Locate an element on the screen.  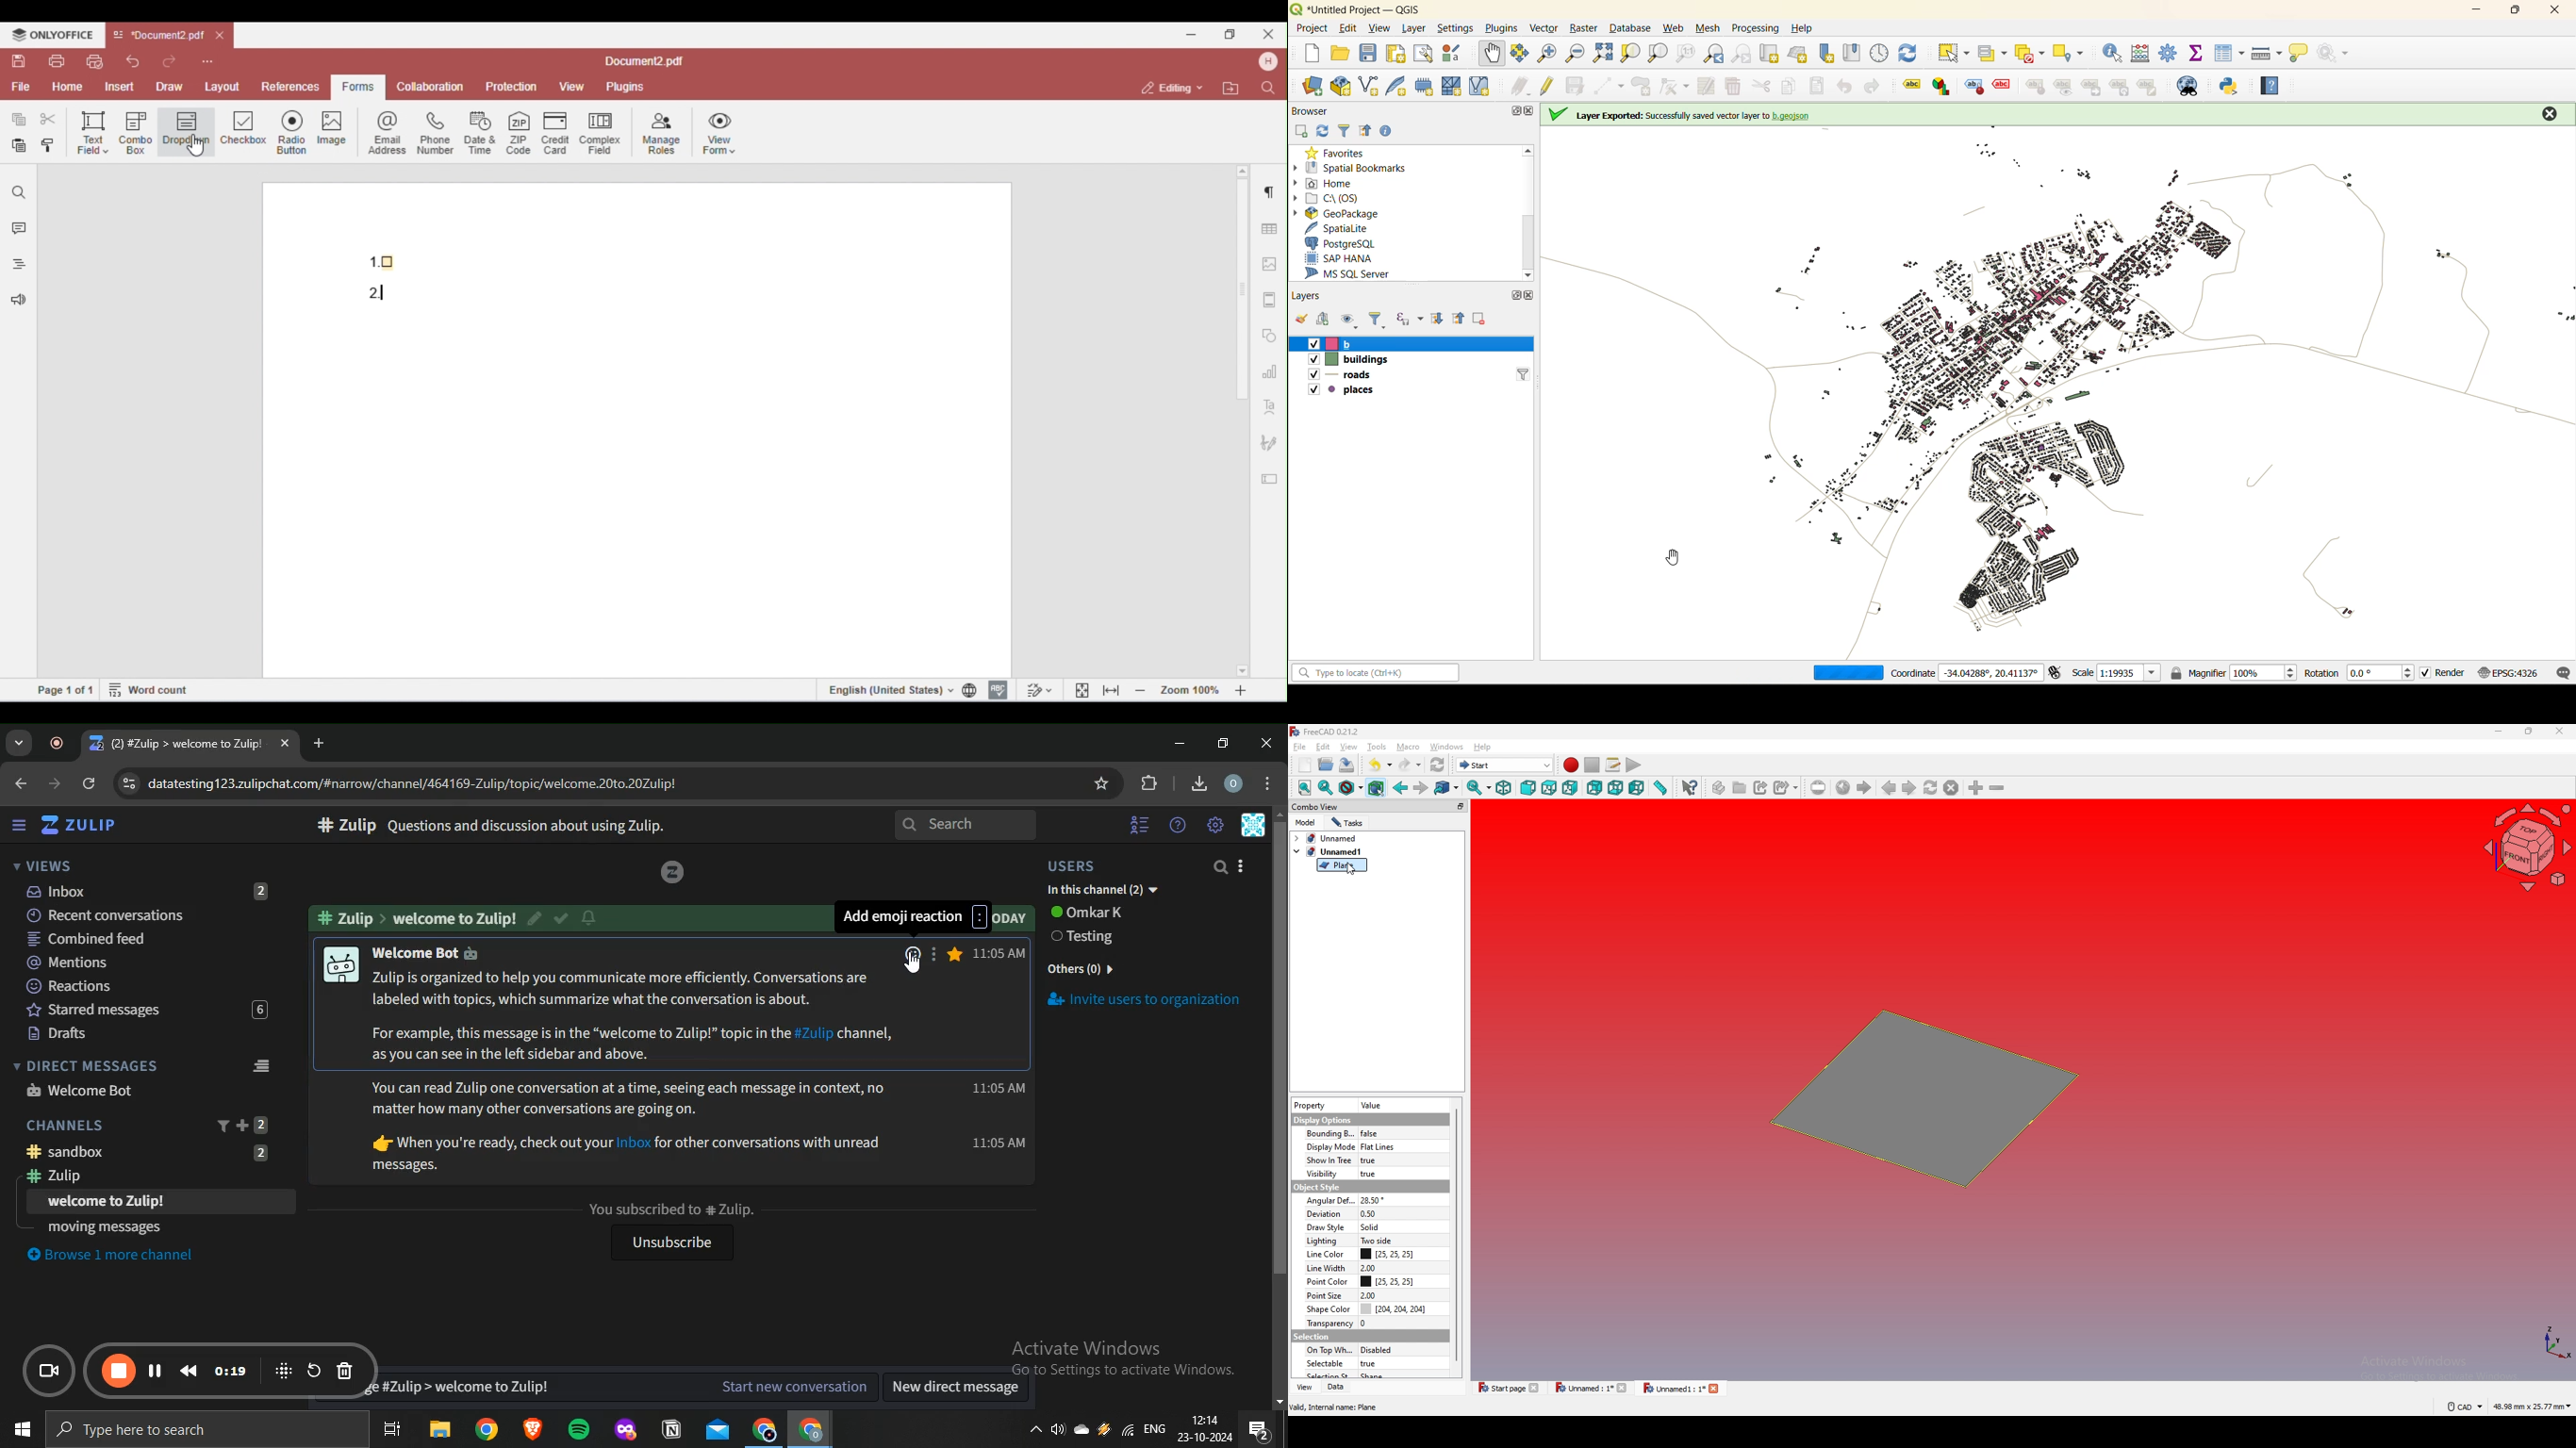
pause recording is located at coordinates (120, 1372).